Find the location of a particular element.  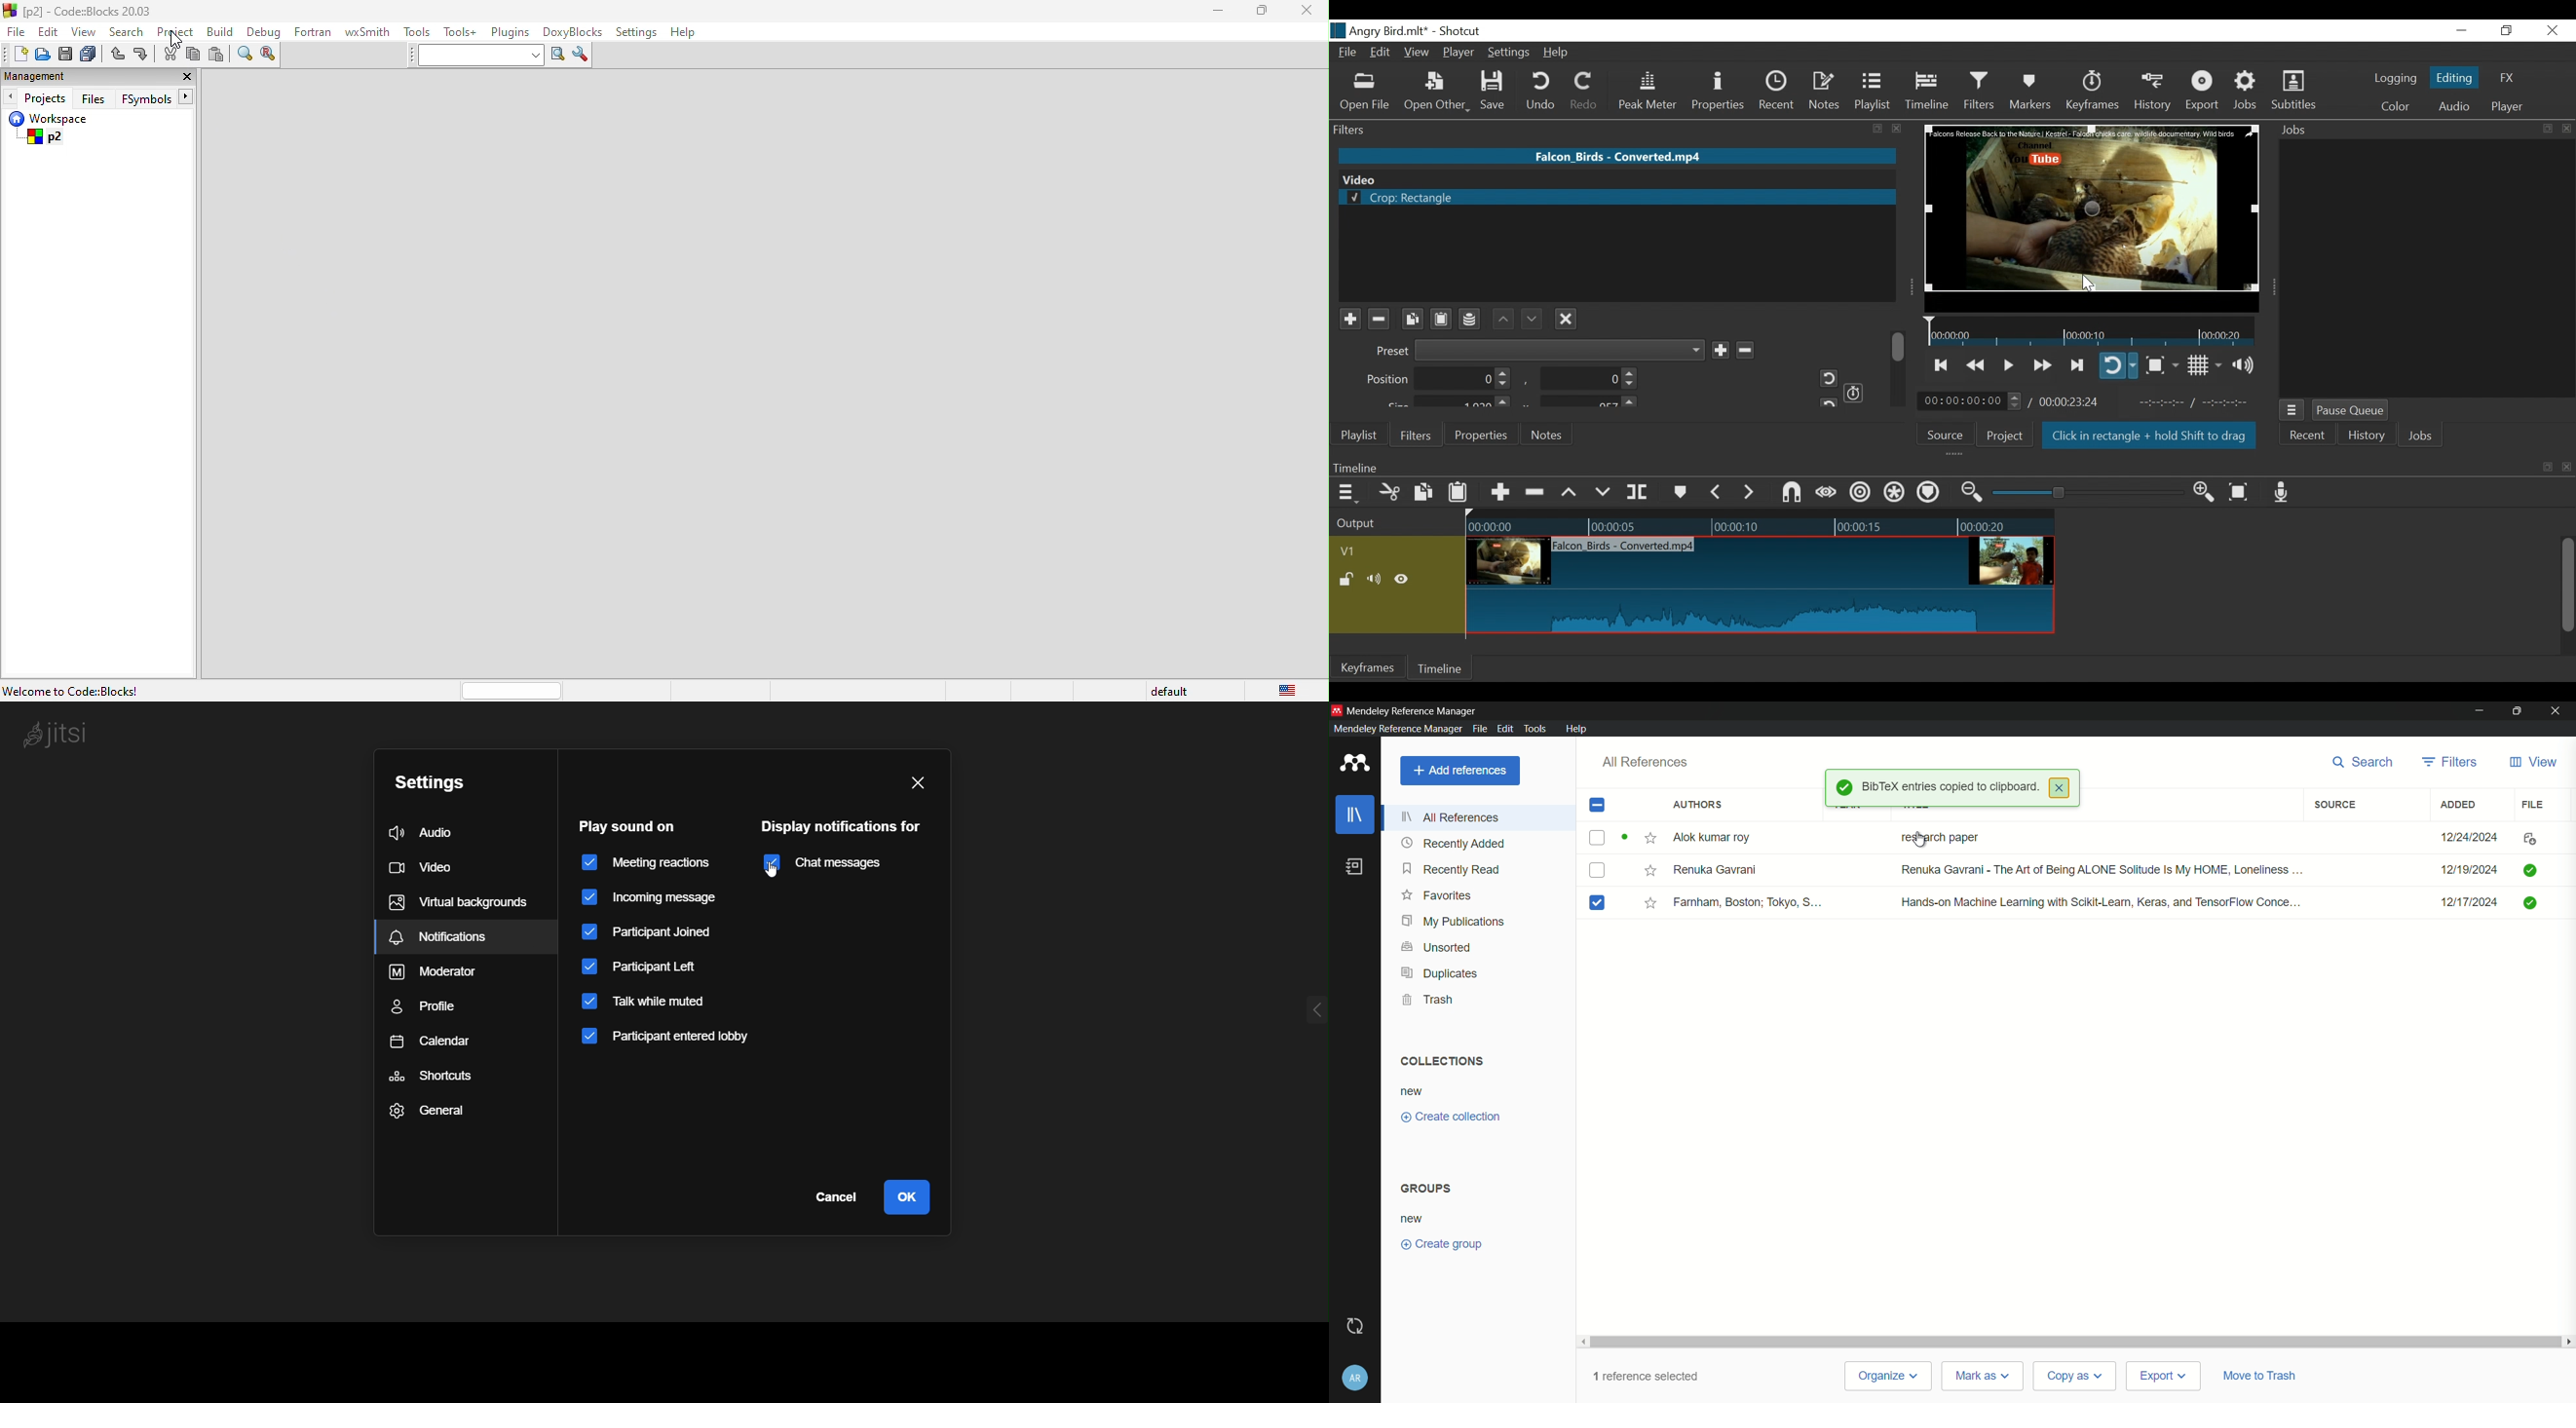

Mendeley Reference Manager is located at coordinates (1395, 729).